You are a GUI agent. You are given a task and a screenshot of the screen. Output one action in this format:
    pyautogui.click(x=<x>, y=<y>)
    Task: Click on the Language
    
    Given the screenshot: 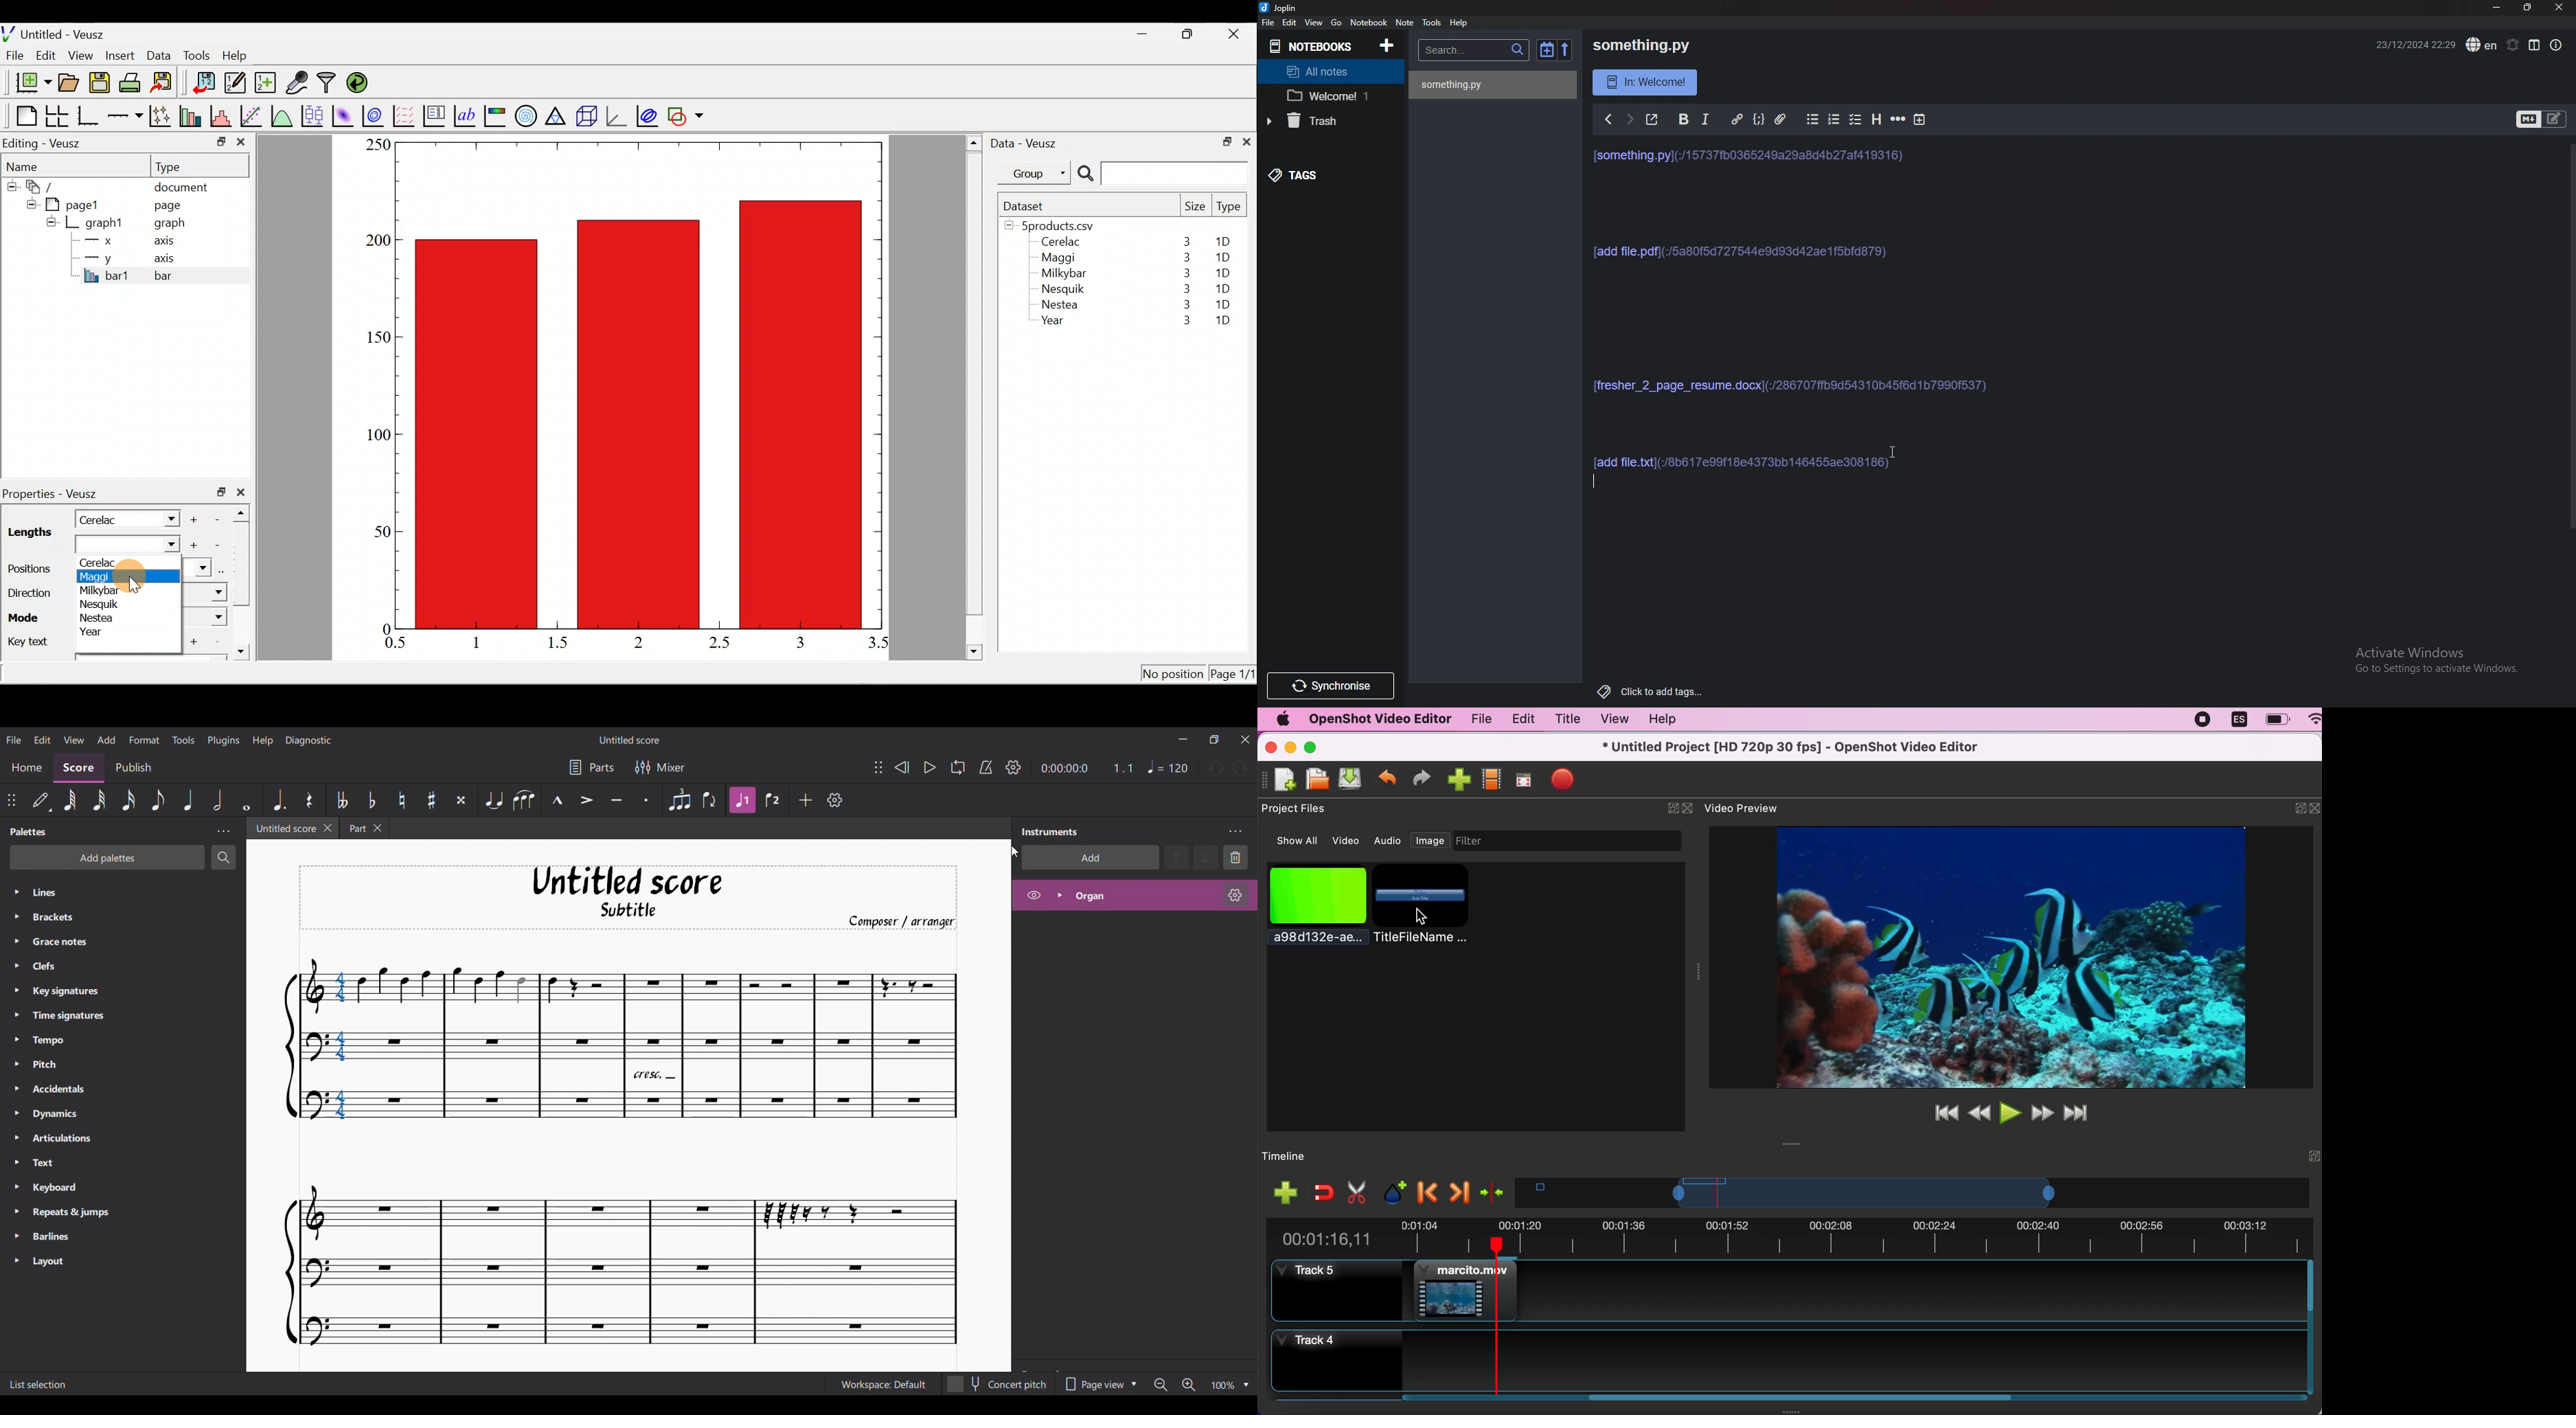 What is the action you would take?
    pyautogui.click(x=2481, y=45)
    